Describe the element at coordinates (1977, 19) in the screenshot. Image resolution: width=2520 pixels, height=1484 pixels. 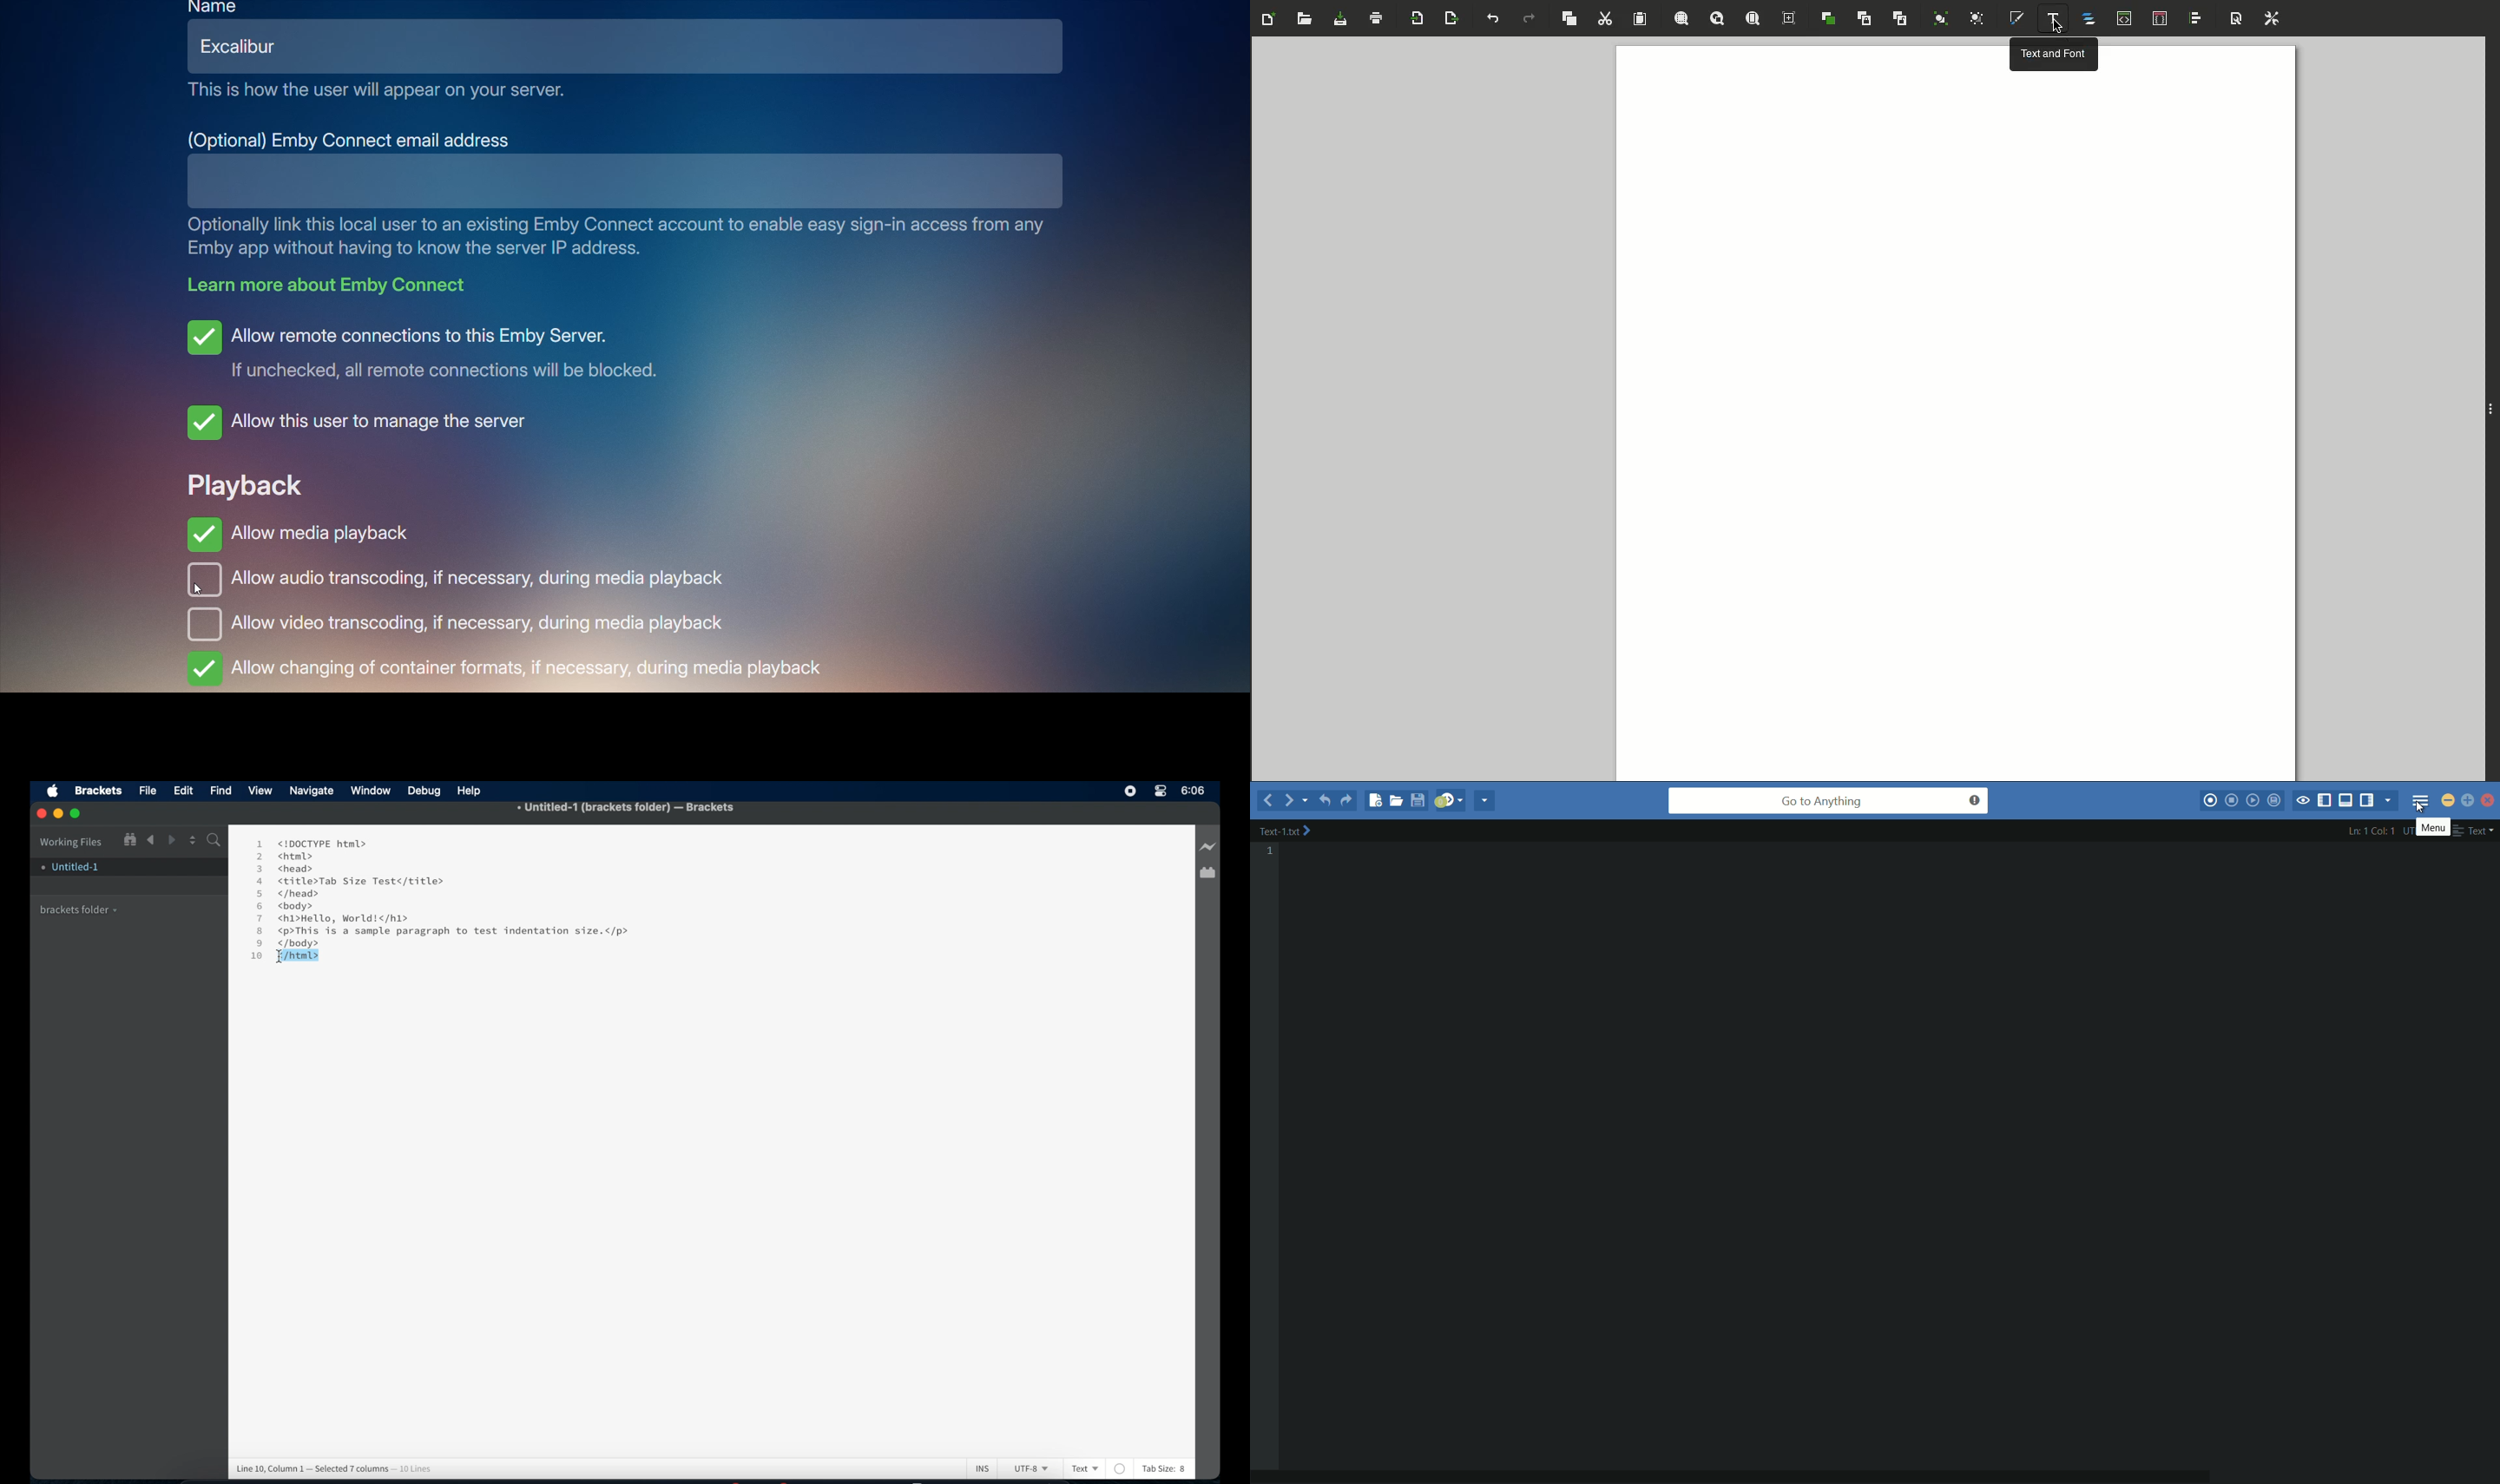
I see `Ungroup` at that location.